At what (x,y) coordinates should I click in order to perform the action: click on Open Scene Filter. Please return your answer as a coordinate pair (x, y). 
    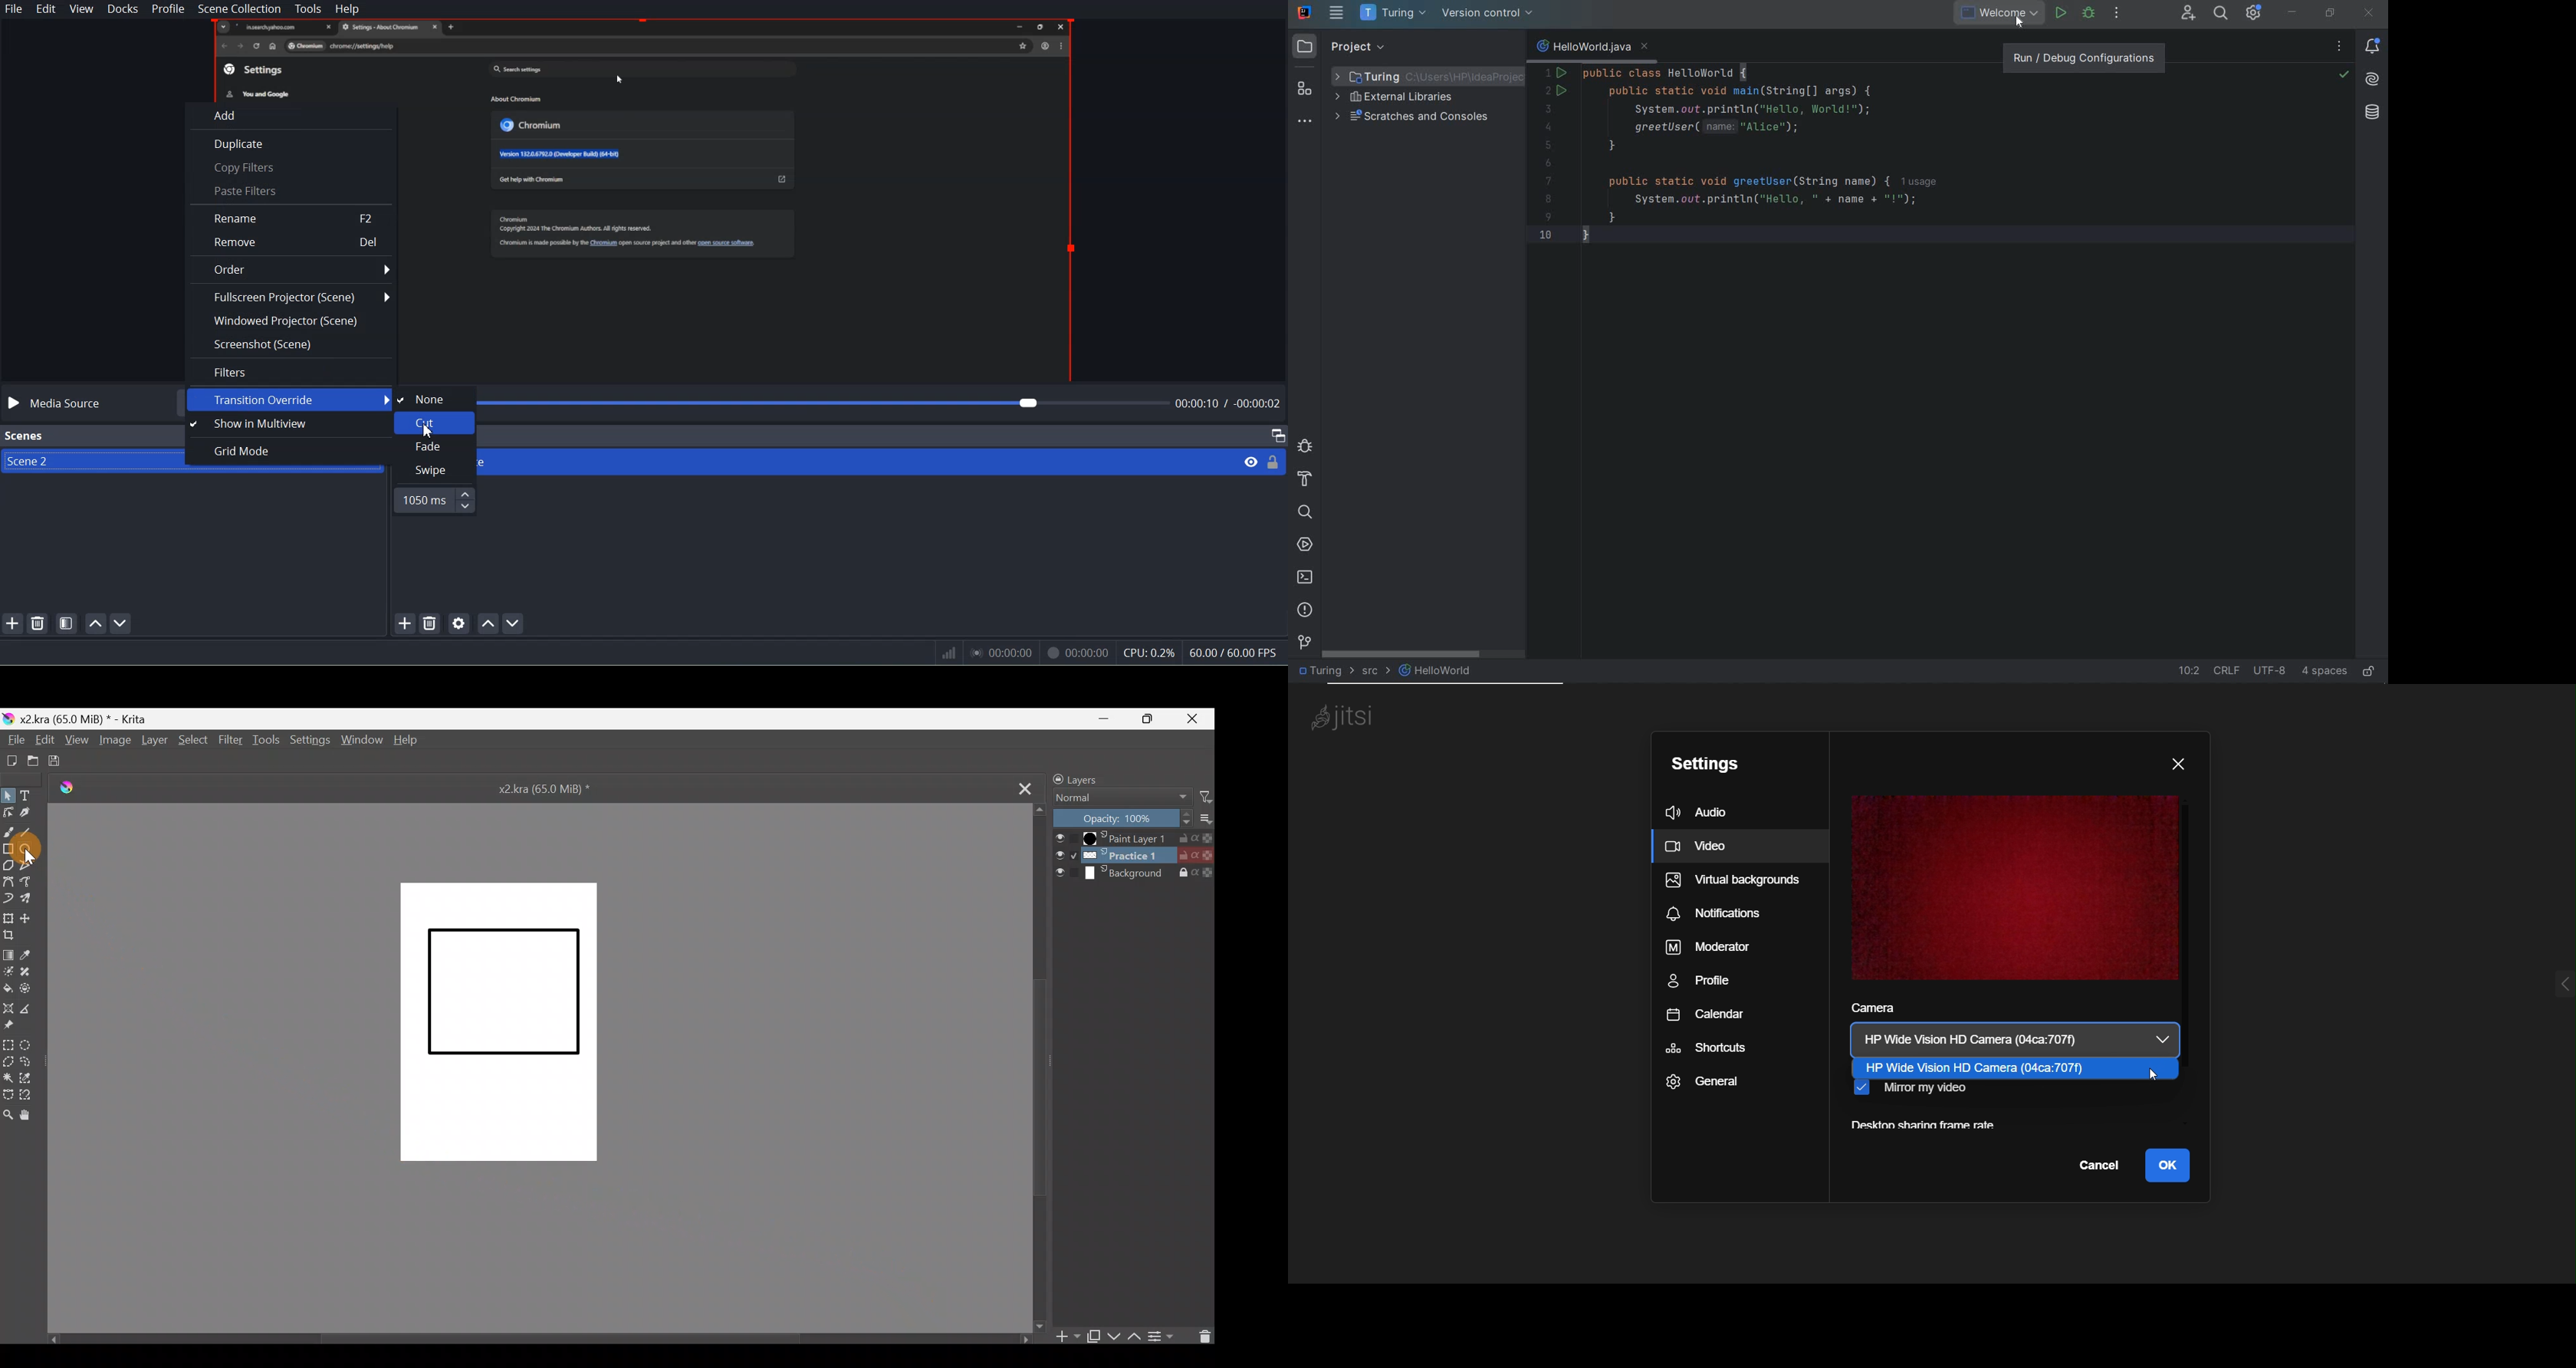
    Looking at the image, I should click on (67, 623).